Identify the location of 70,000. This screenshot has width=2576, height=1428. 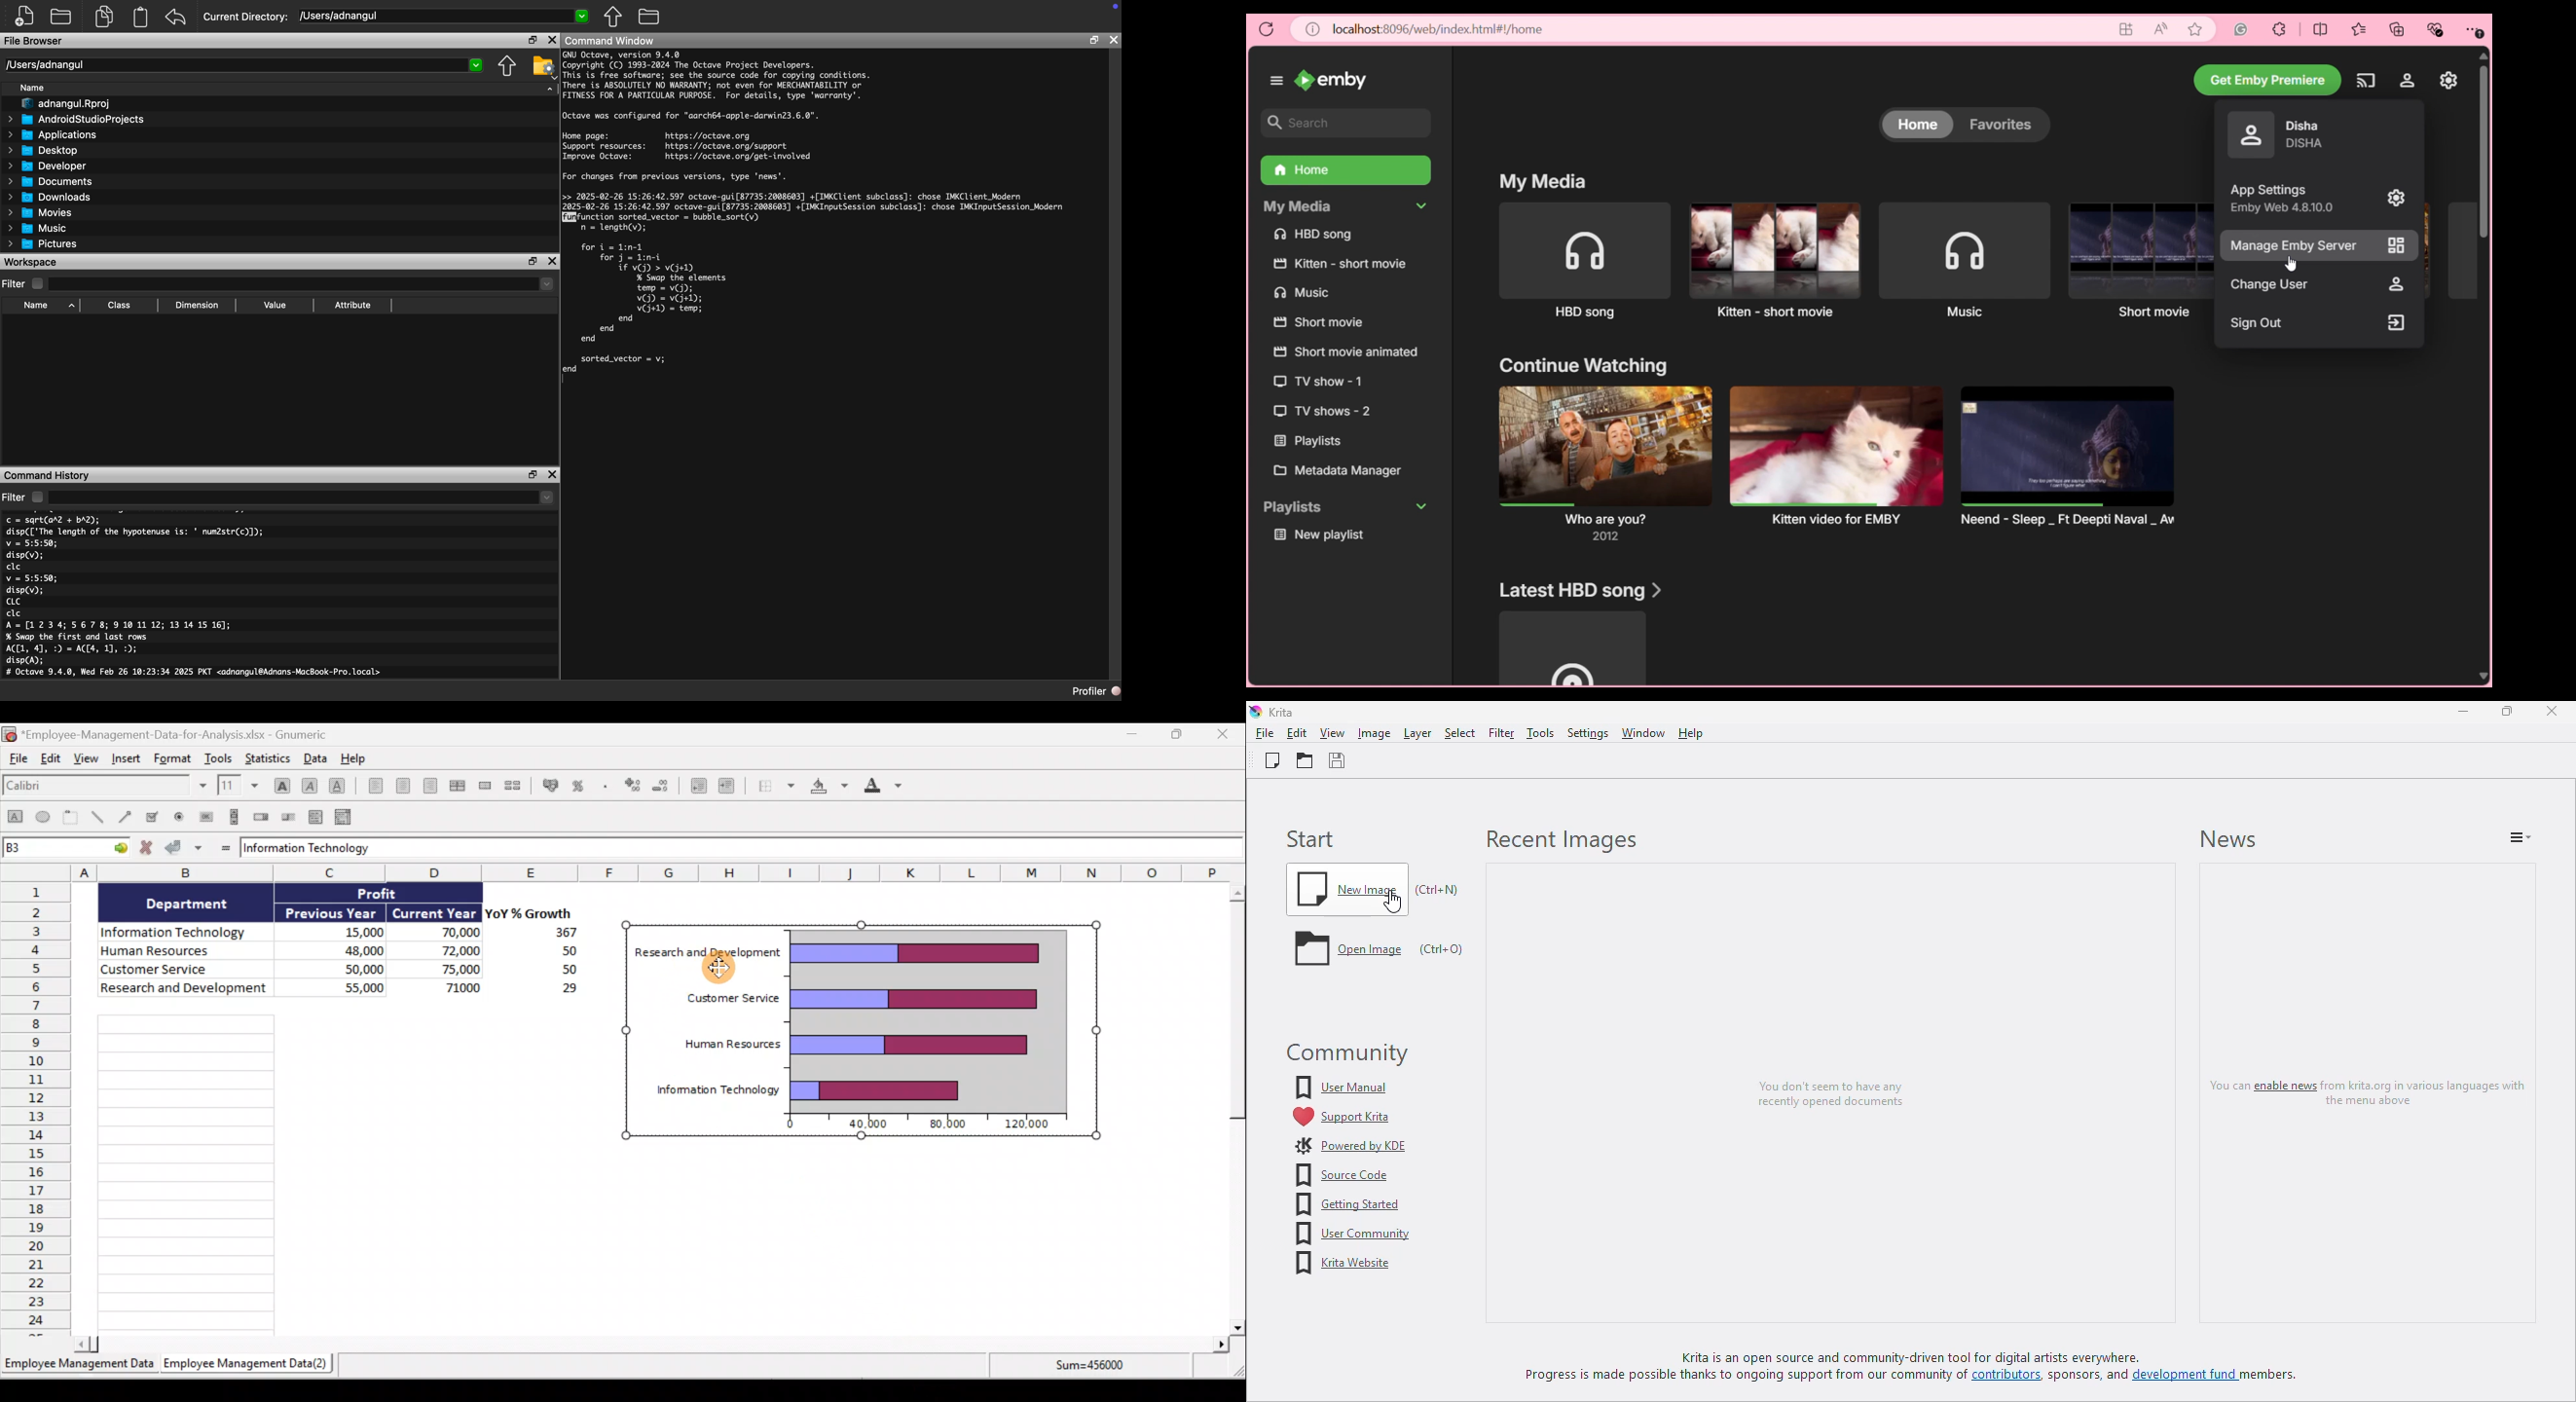
(447, 933).